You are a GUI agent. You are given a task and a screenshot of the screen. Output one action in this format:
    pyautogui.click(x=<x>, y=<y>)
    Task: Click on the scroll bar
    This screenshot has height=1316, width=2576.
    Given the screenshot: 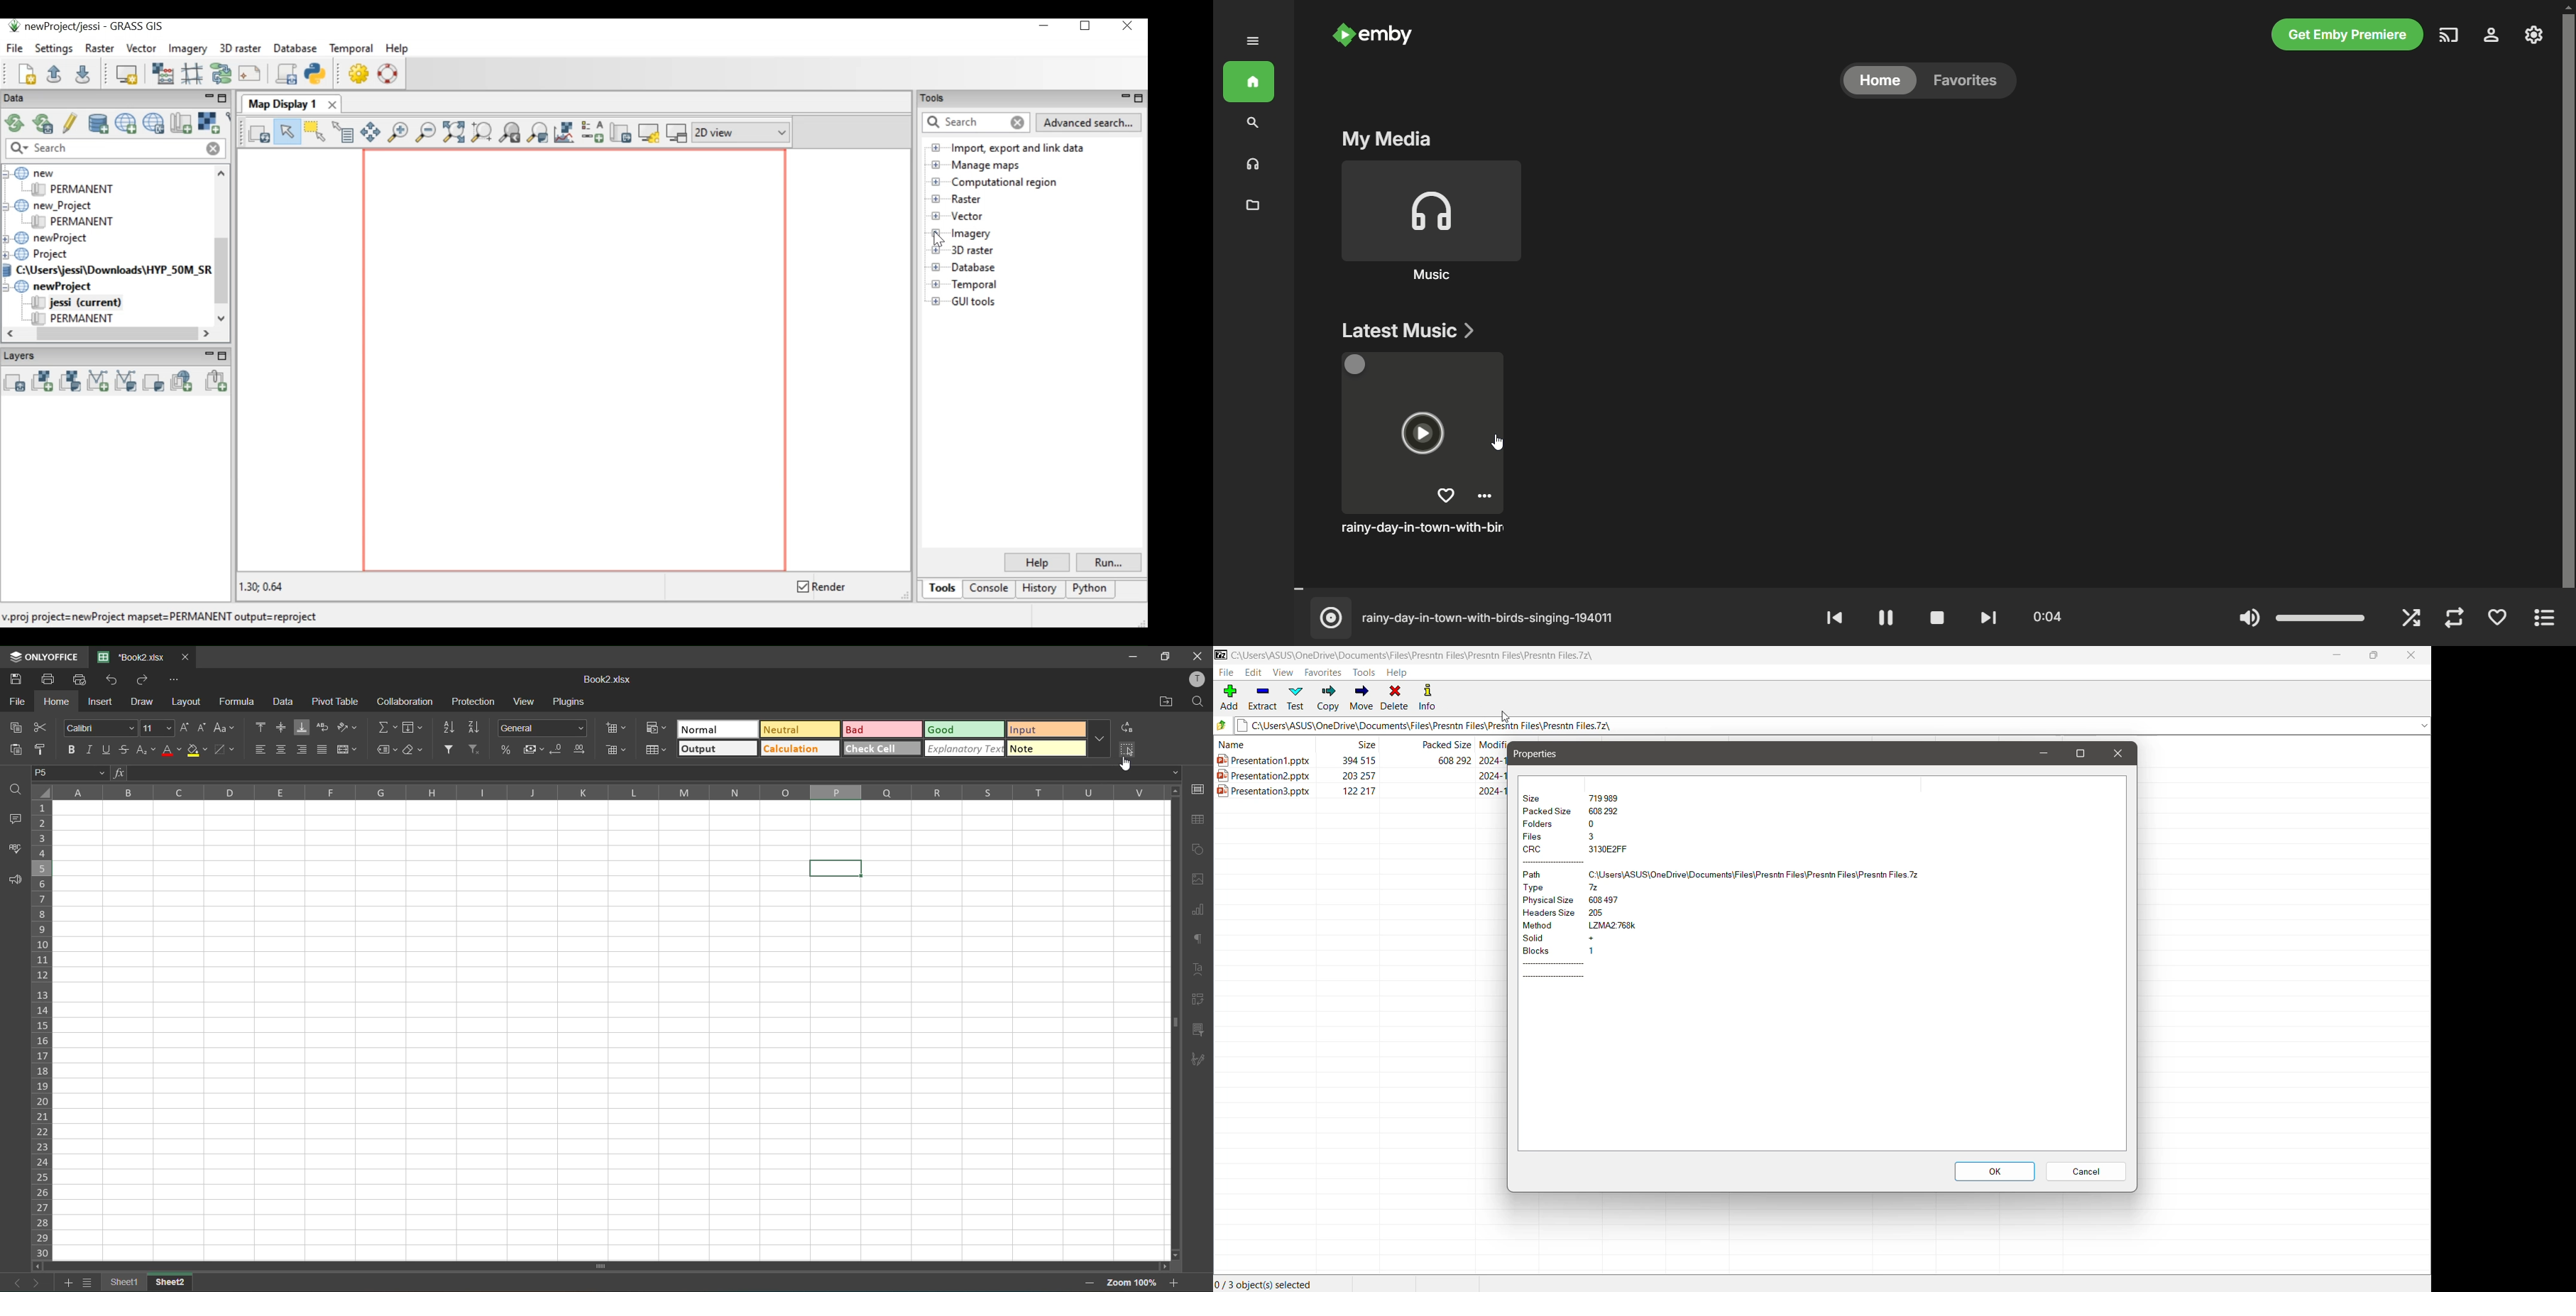 What is the action you would take?
    pyautogui.click(x=652, y=1267)
    